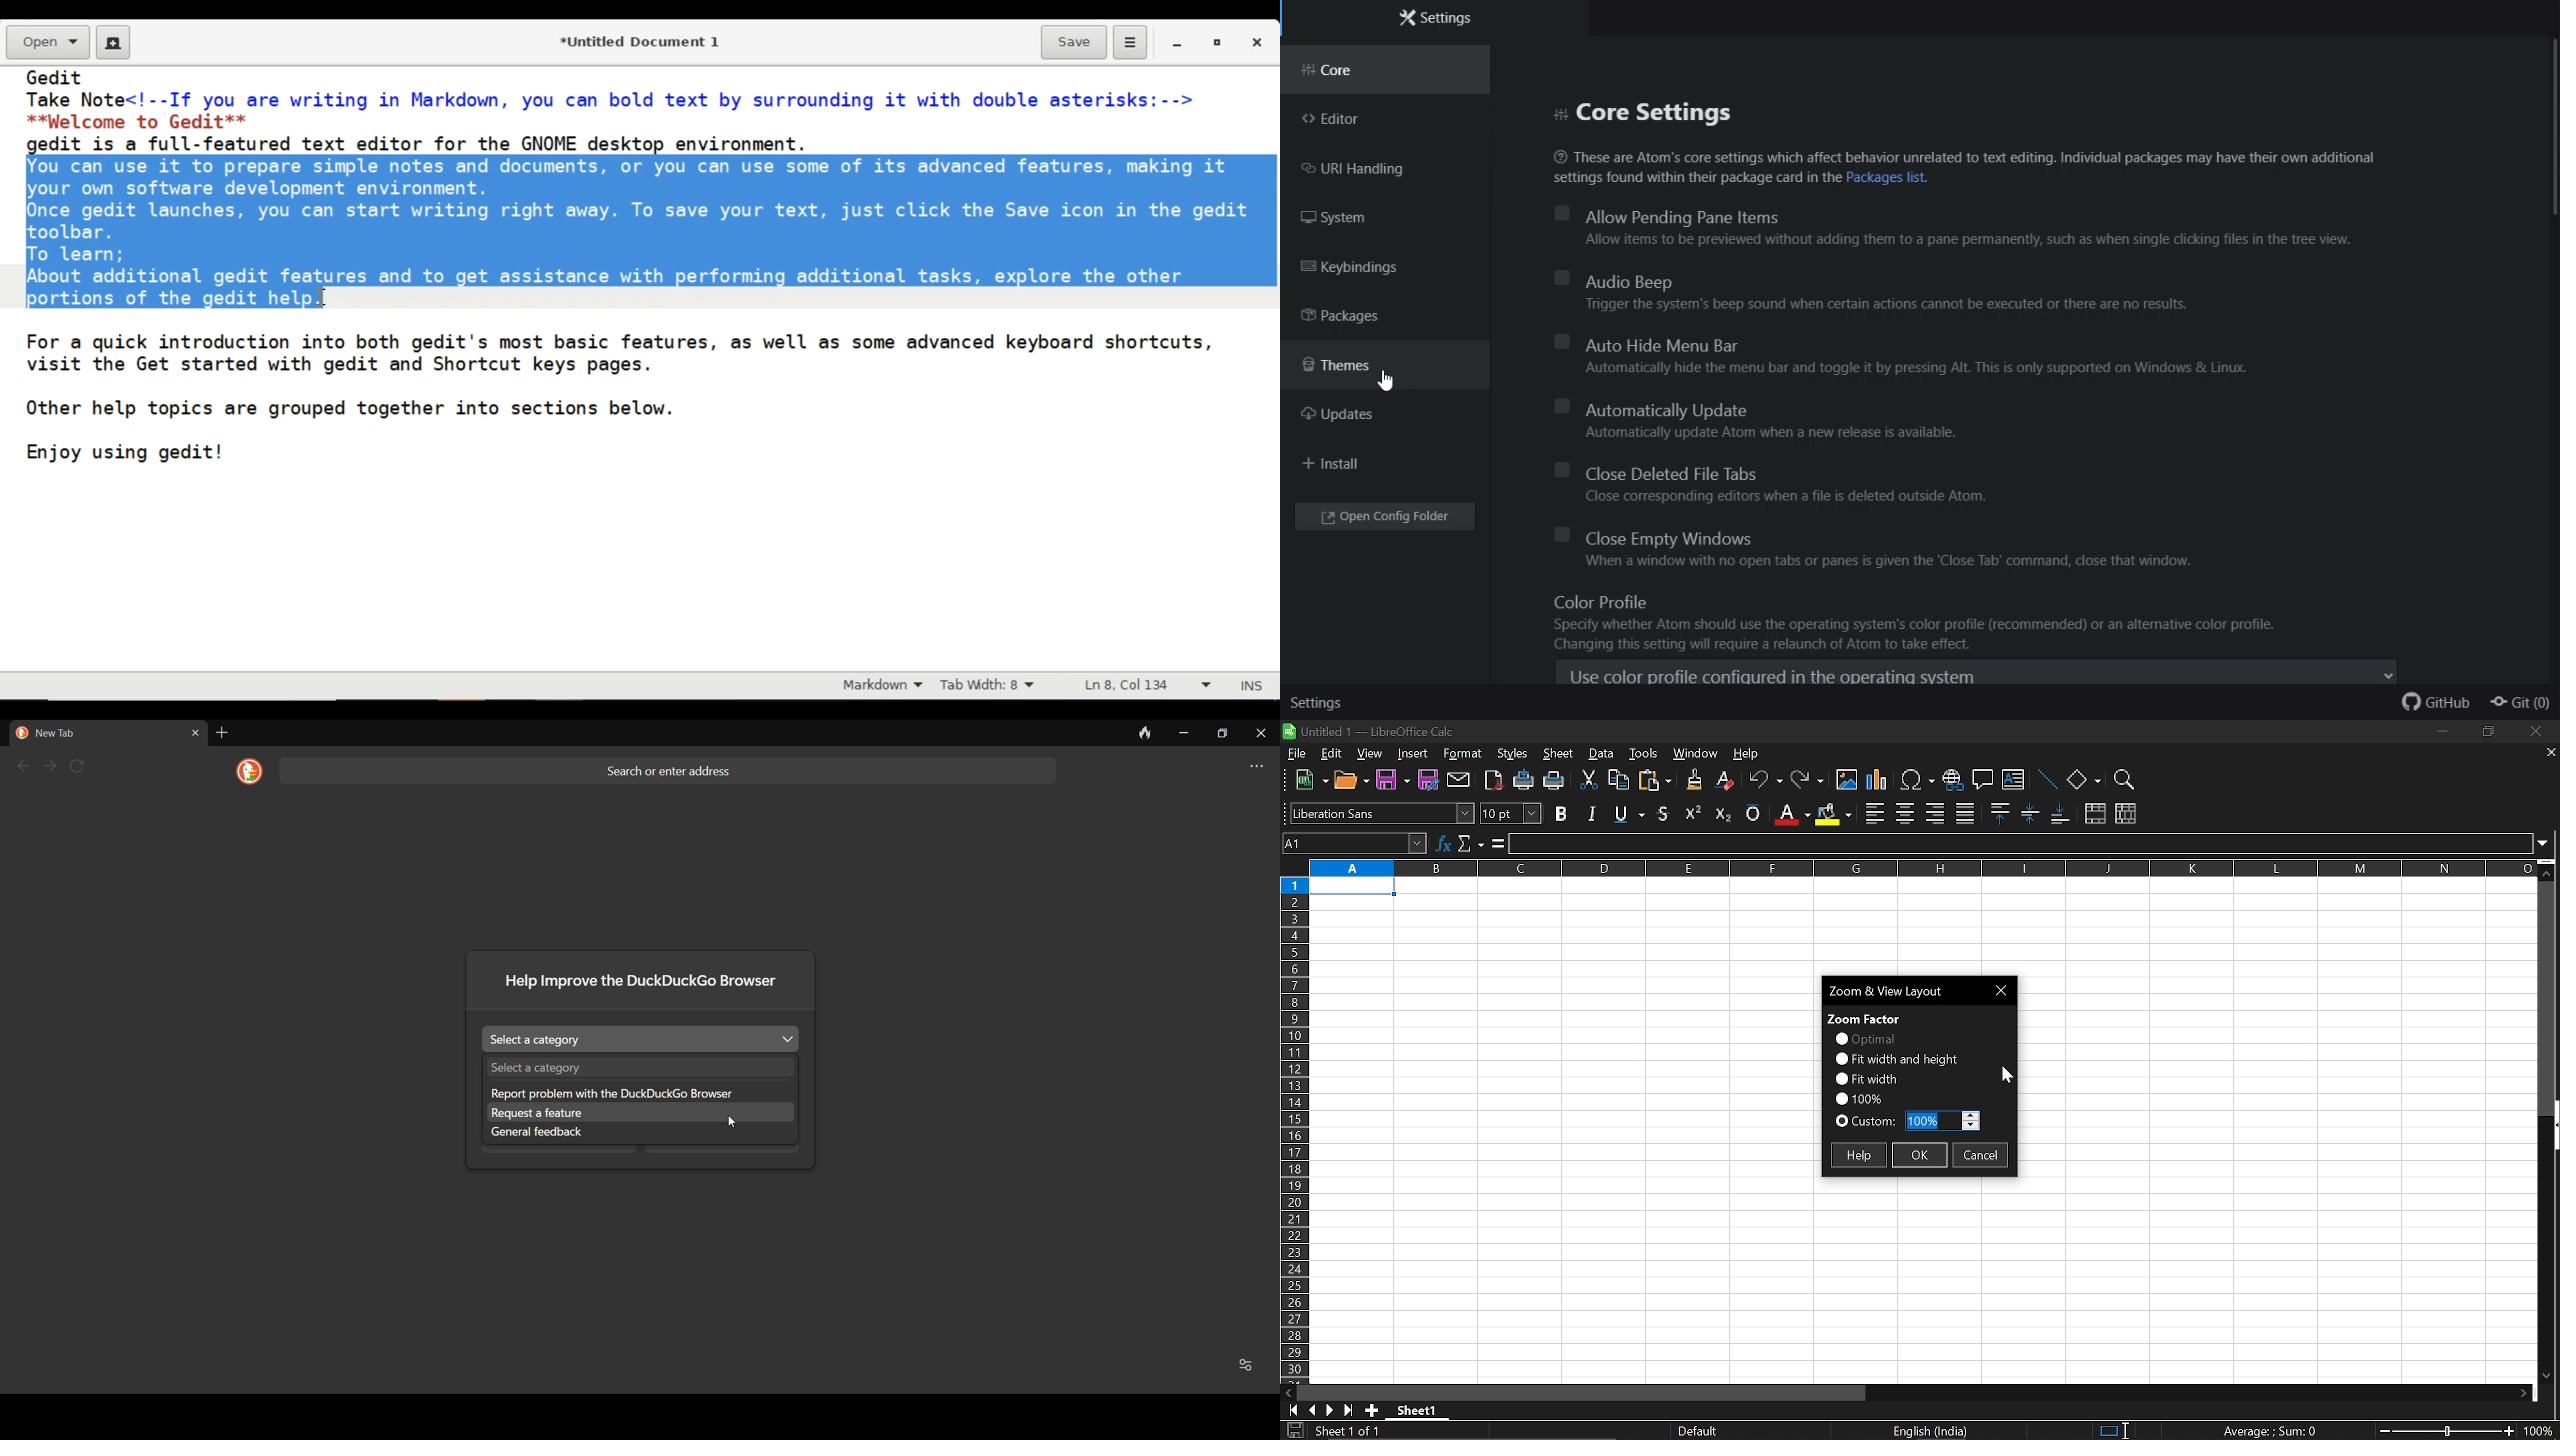 Image resolution: width=2576 pixels, height=1456 pixels. Describe the element at coordinates (2521, 705) in the screenshot. I see `git(0)` at that location.